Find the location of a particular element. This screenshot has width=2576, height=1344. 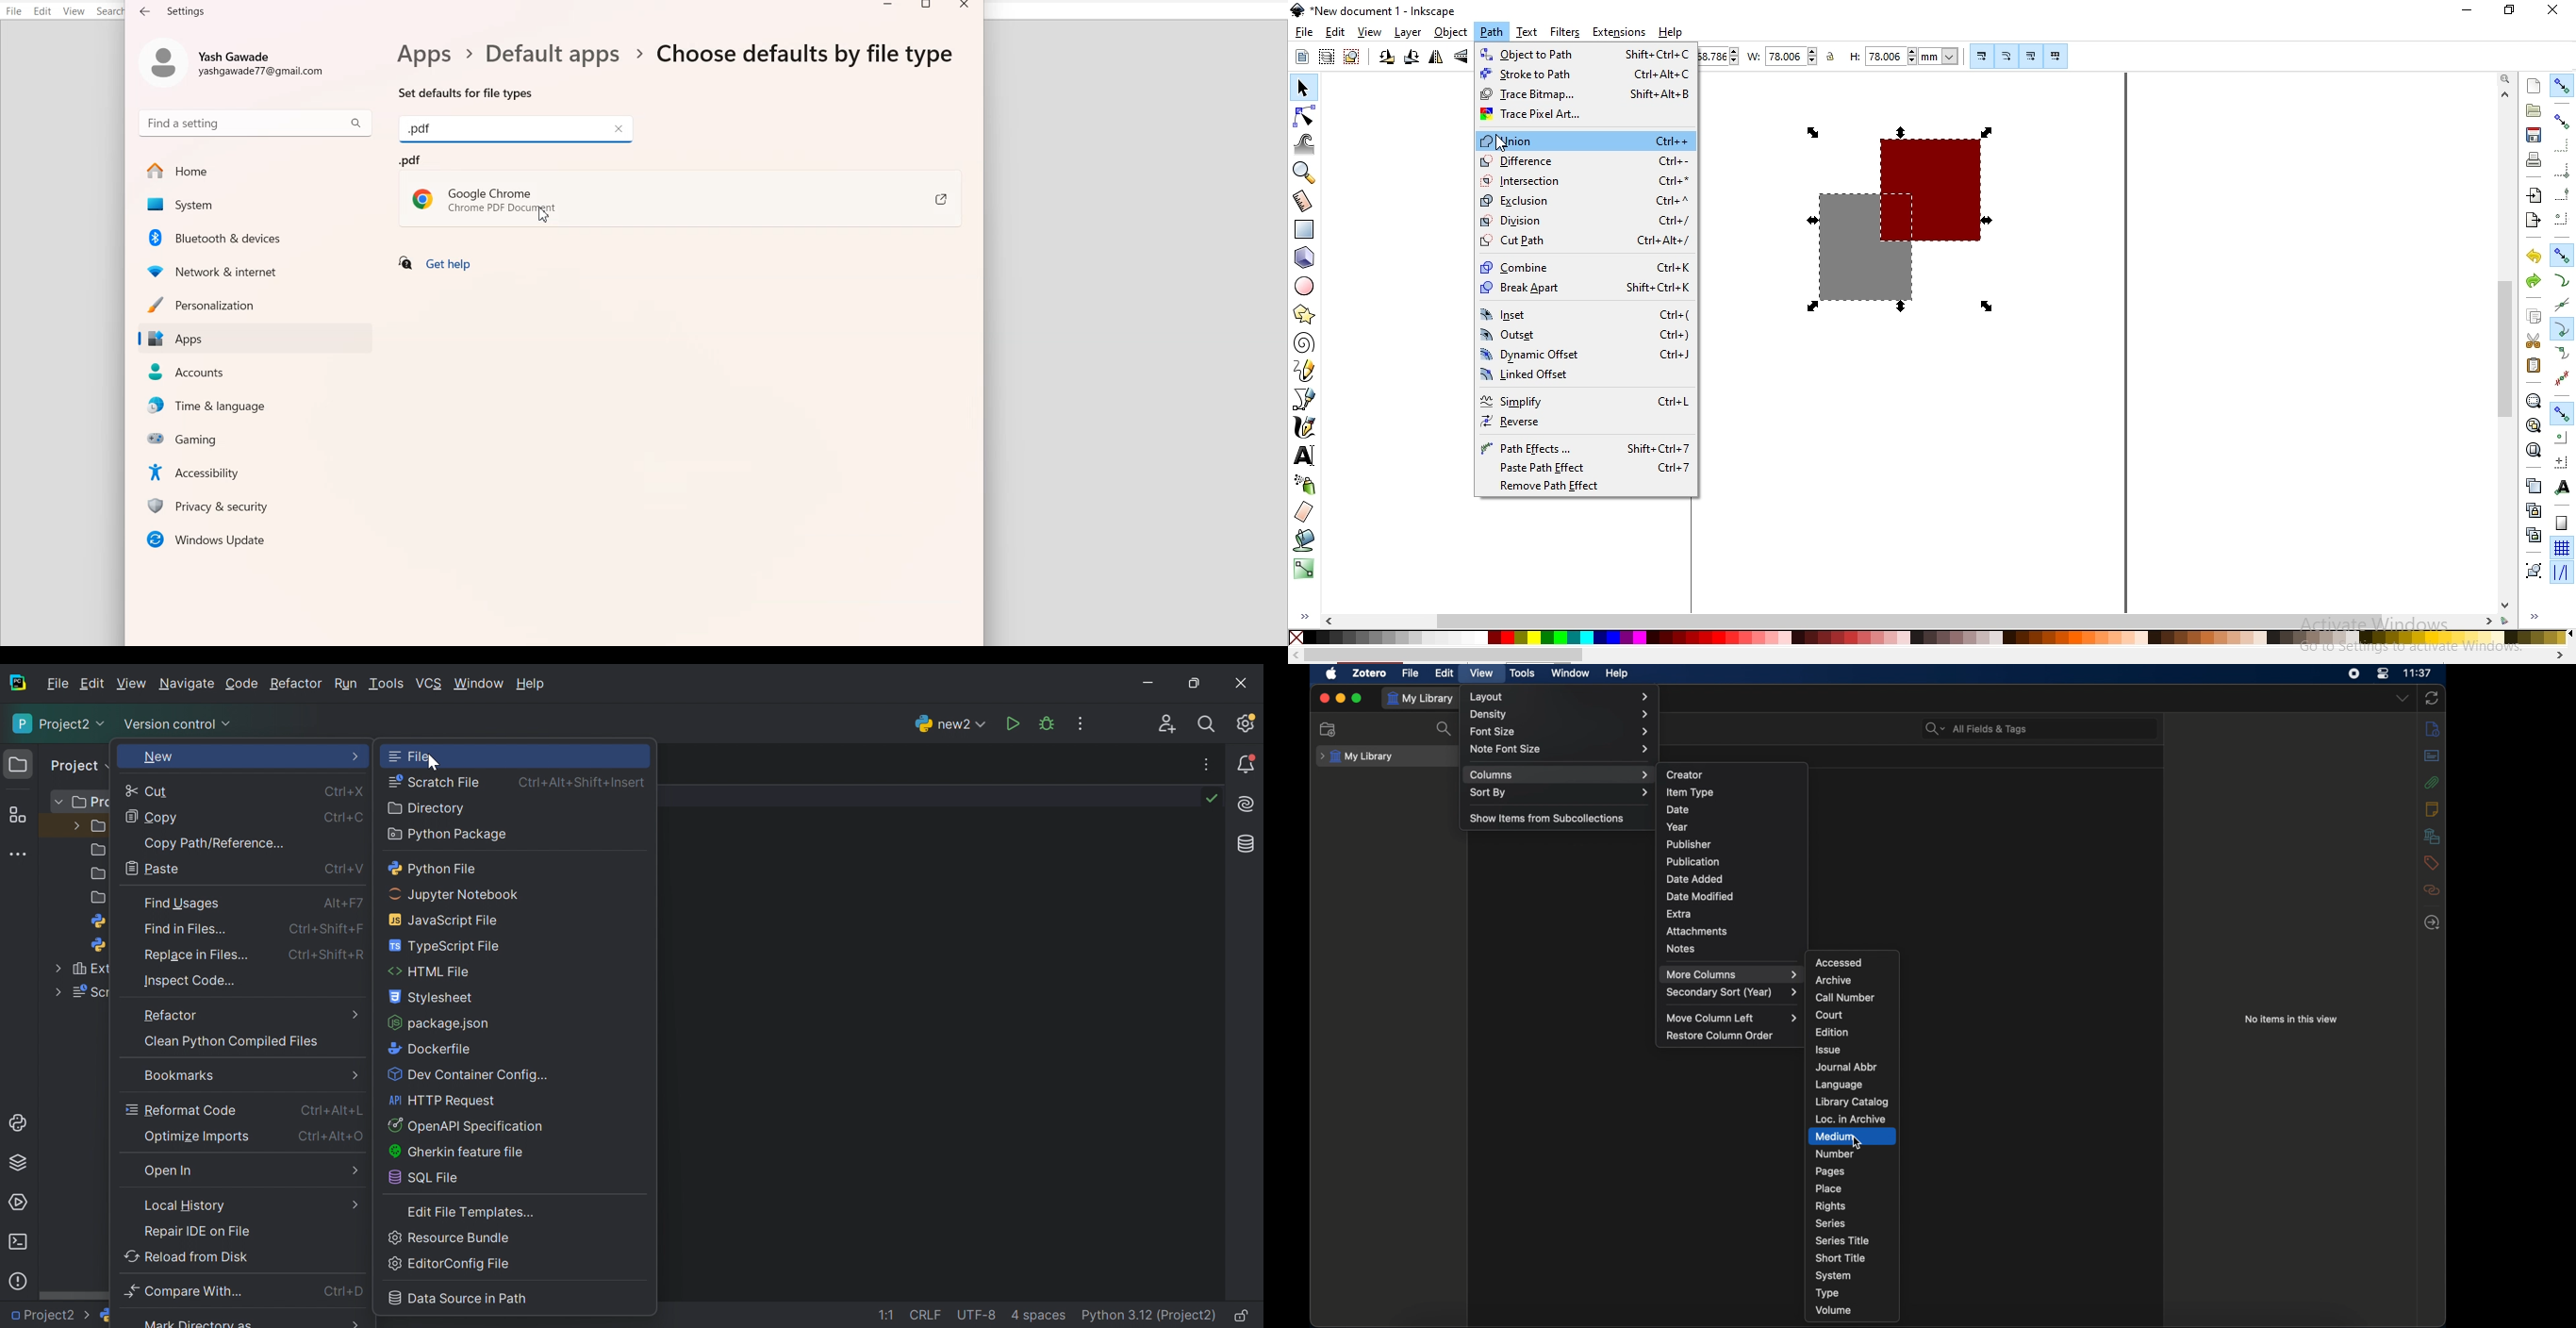

Repair IDE on file is located at coordinates (198, 1231).